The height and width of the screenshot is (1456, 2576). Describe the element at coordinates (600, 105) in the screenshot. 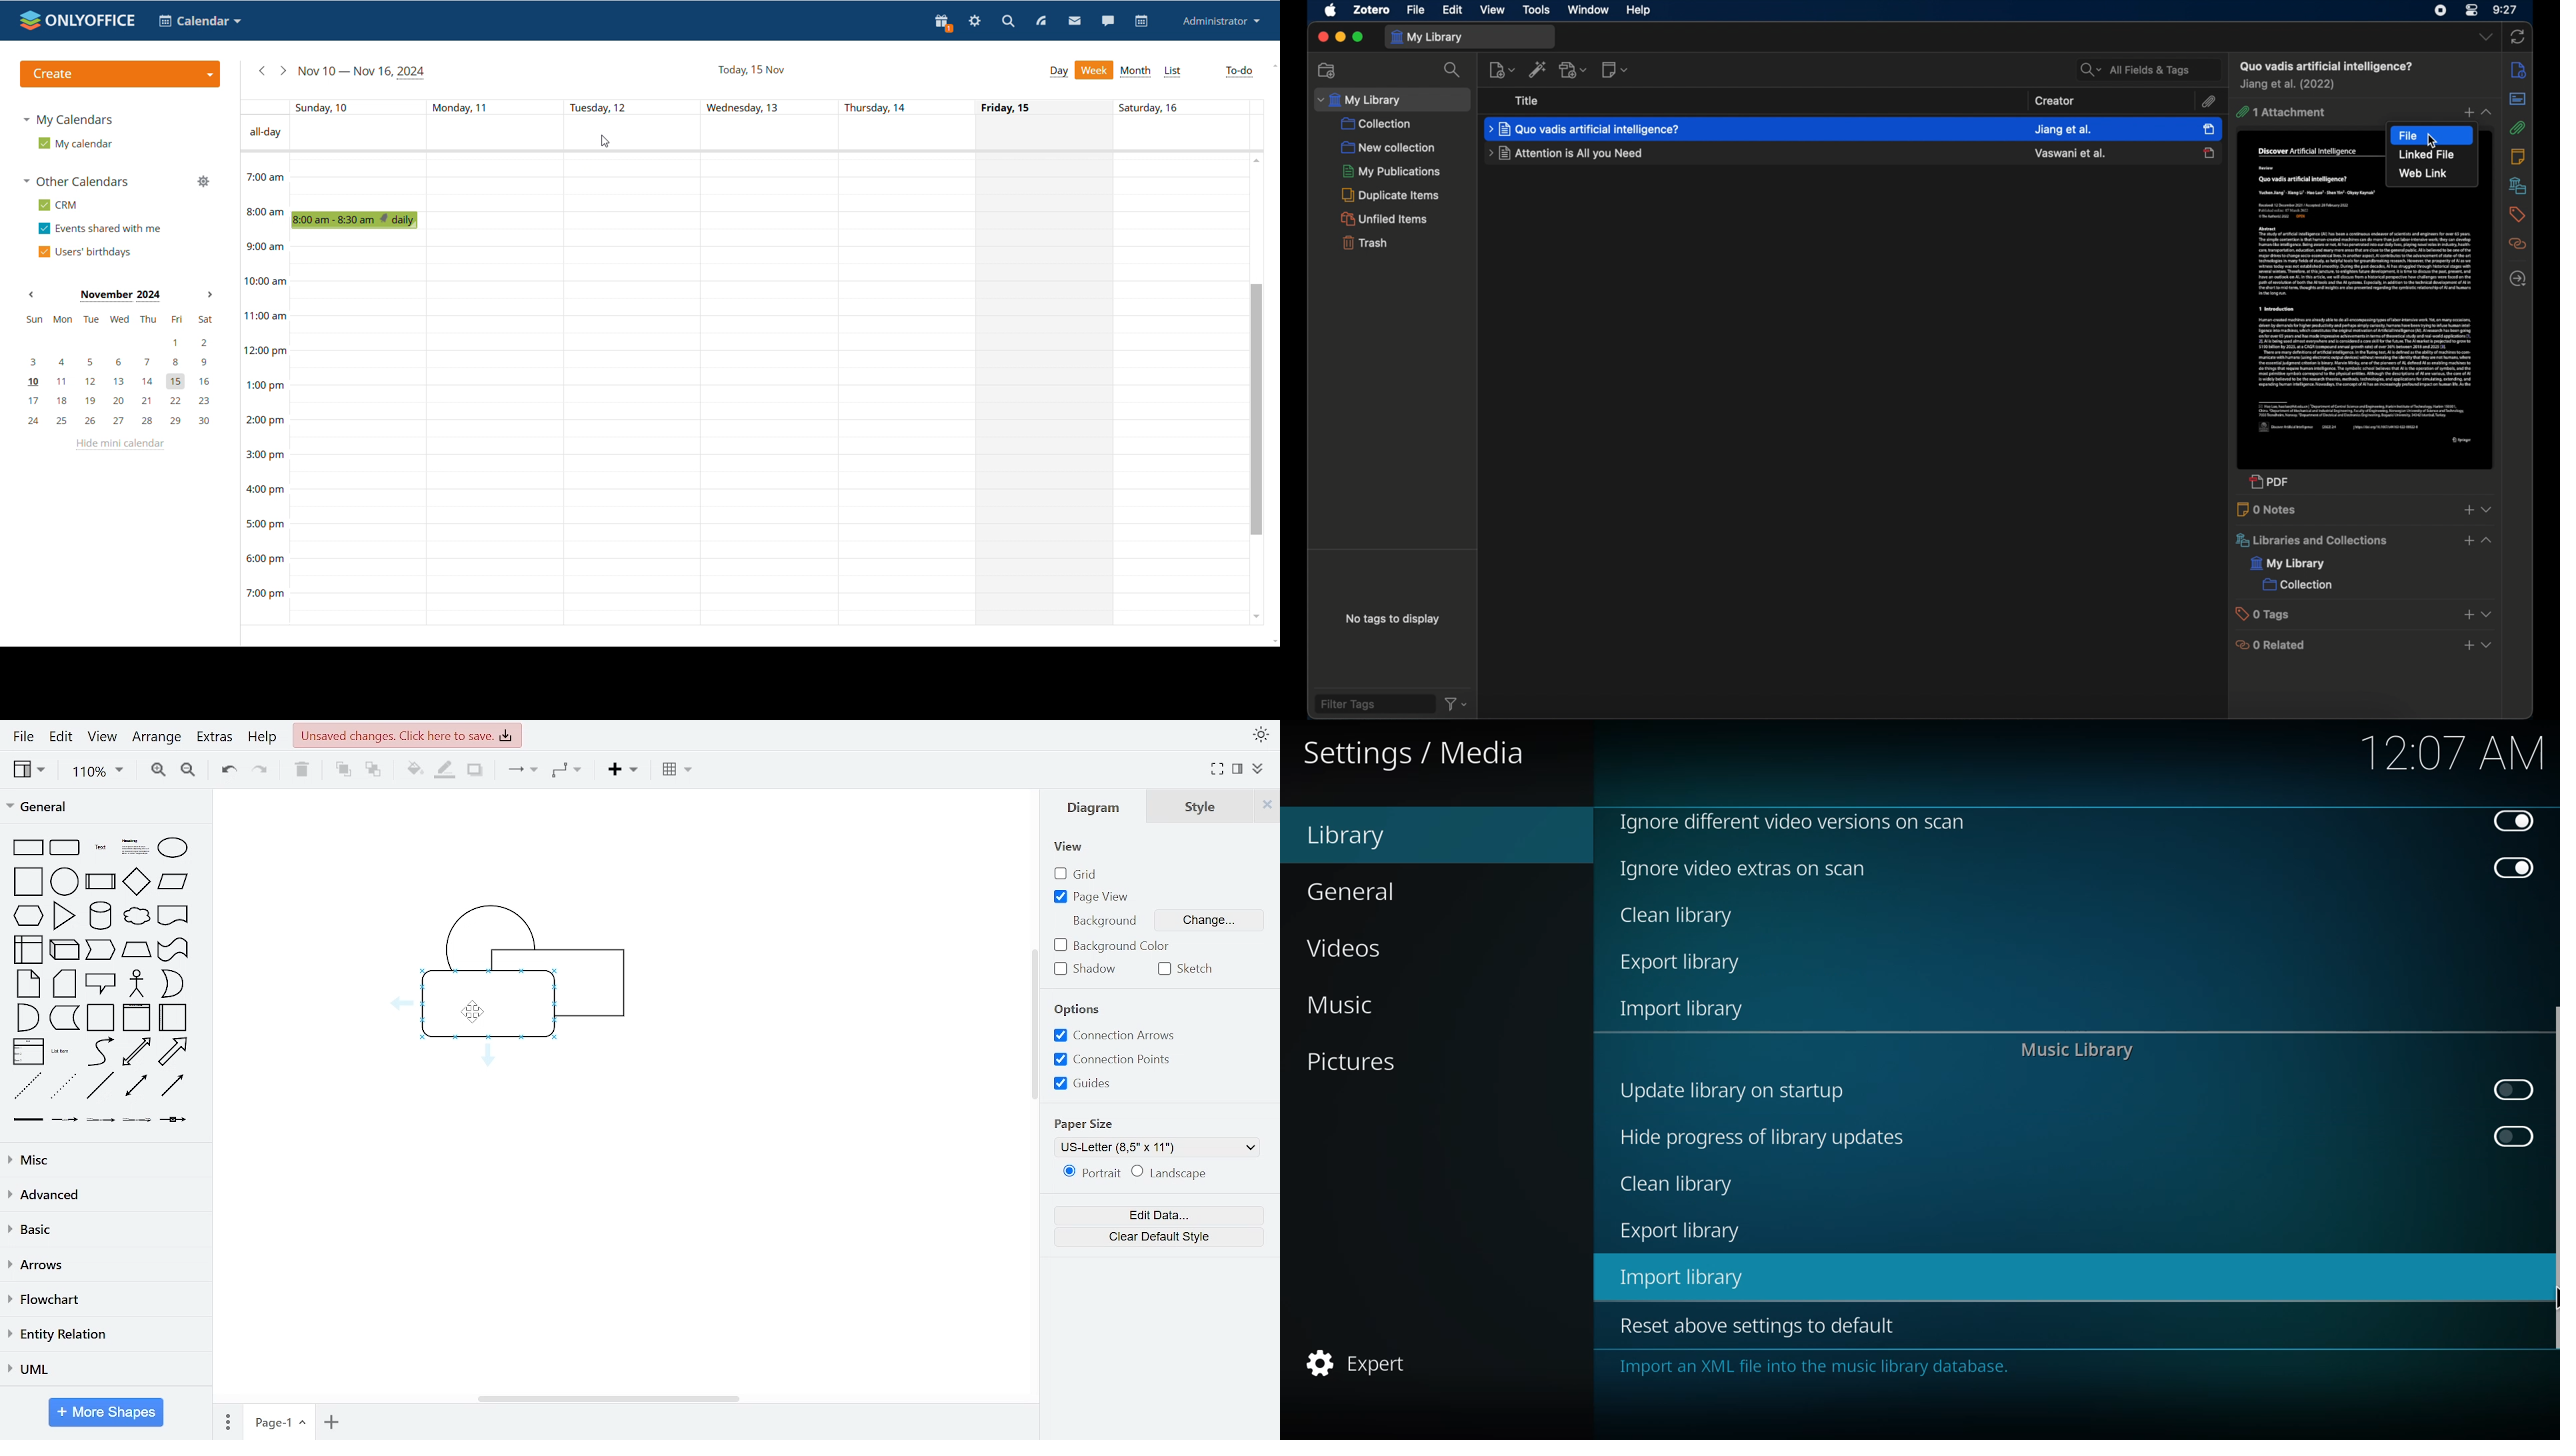

I see `text` at that location.